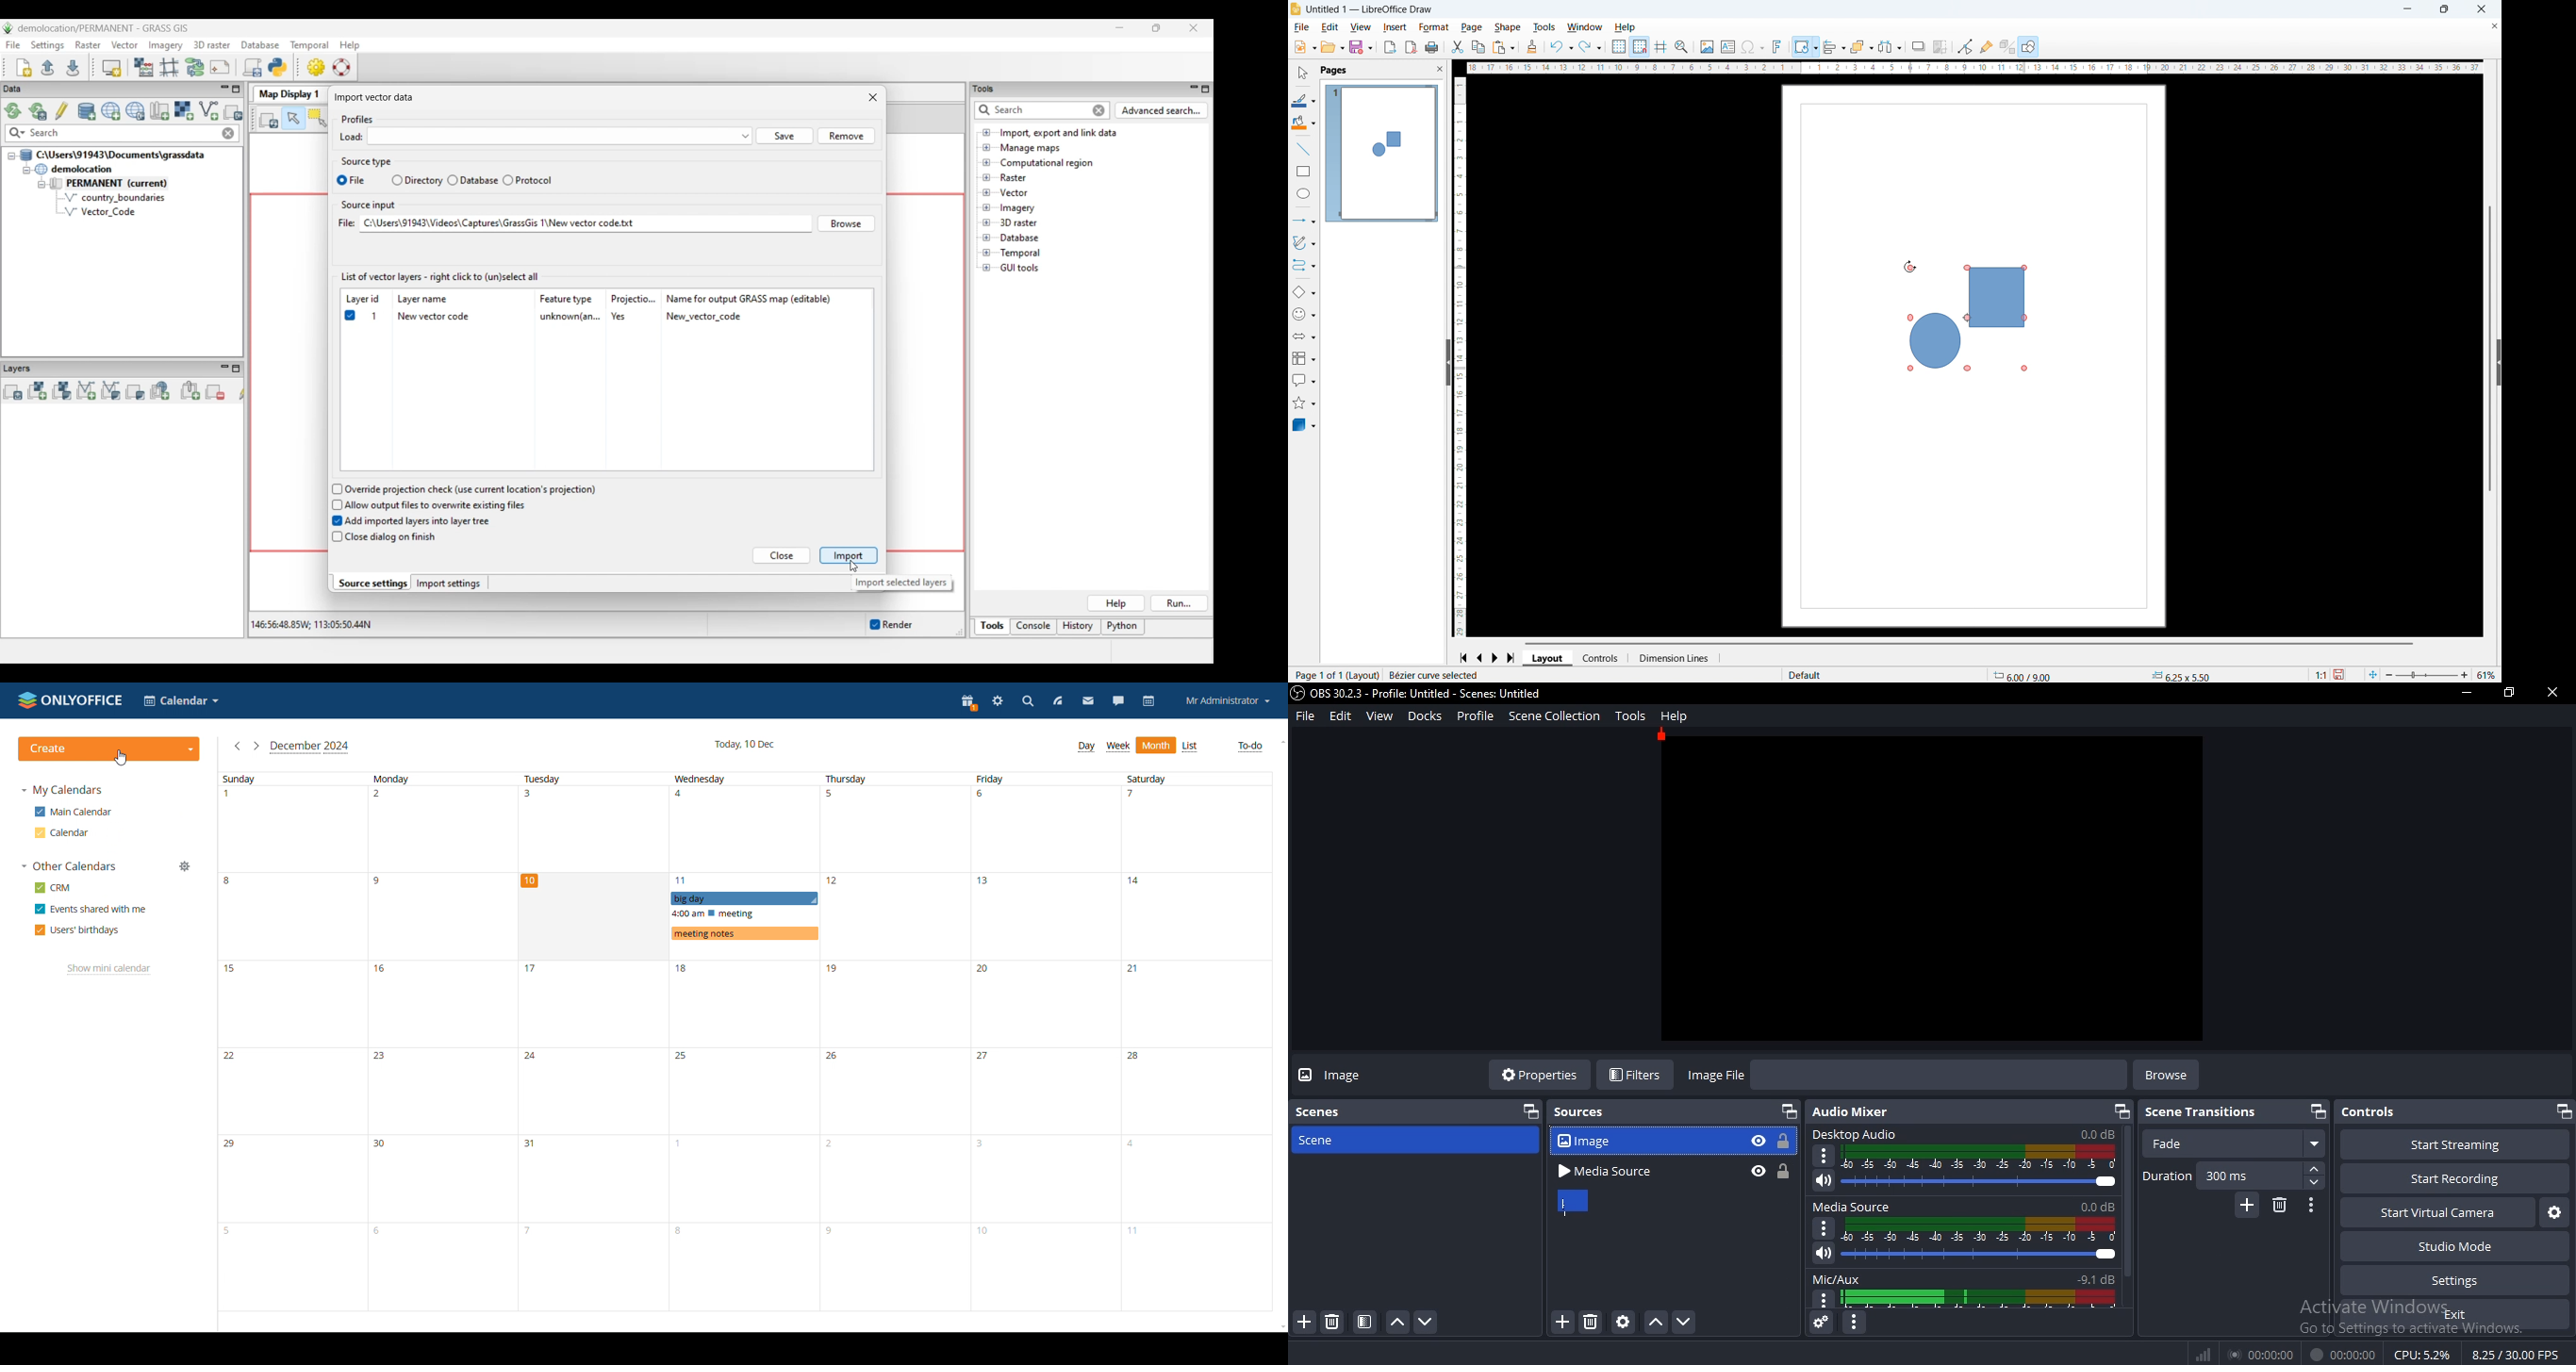  What do you see at coordinates (2168, 1175) in the screenshot?
I see `duration` at bounding box center [2168, 1175].